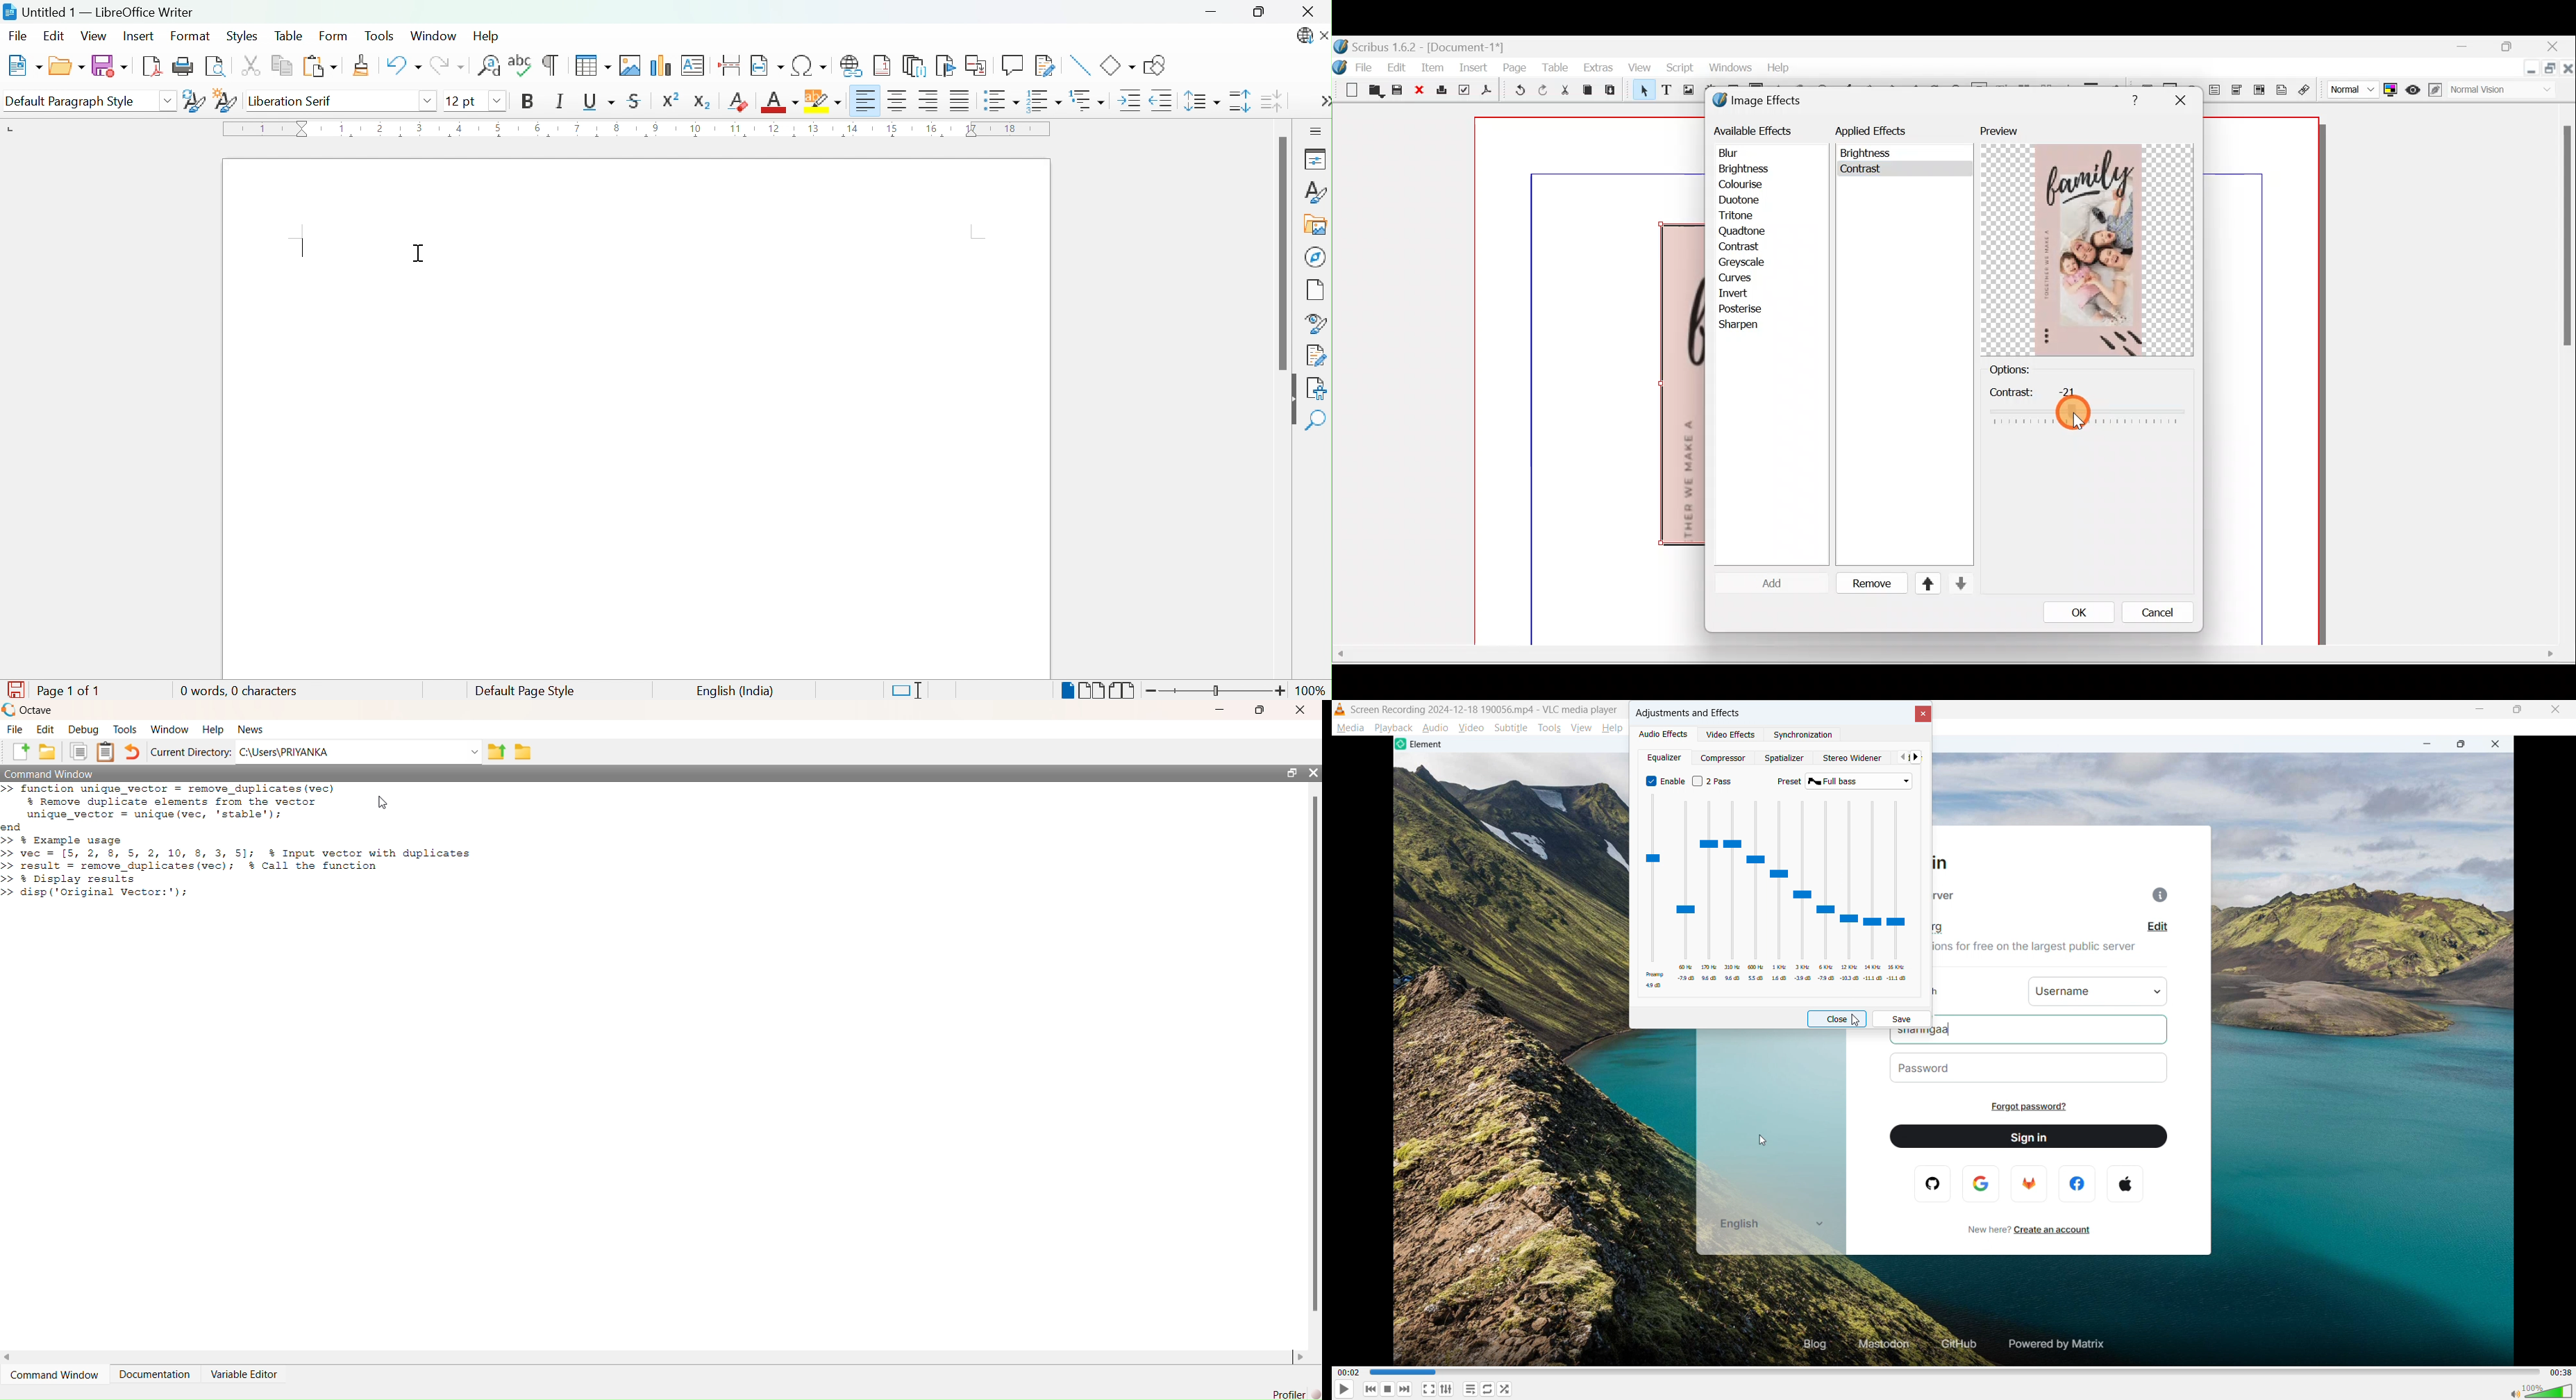  I want to click on Book view, so click(1123, 691).